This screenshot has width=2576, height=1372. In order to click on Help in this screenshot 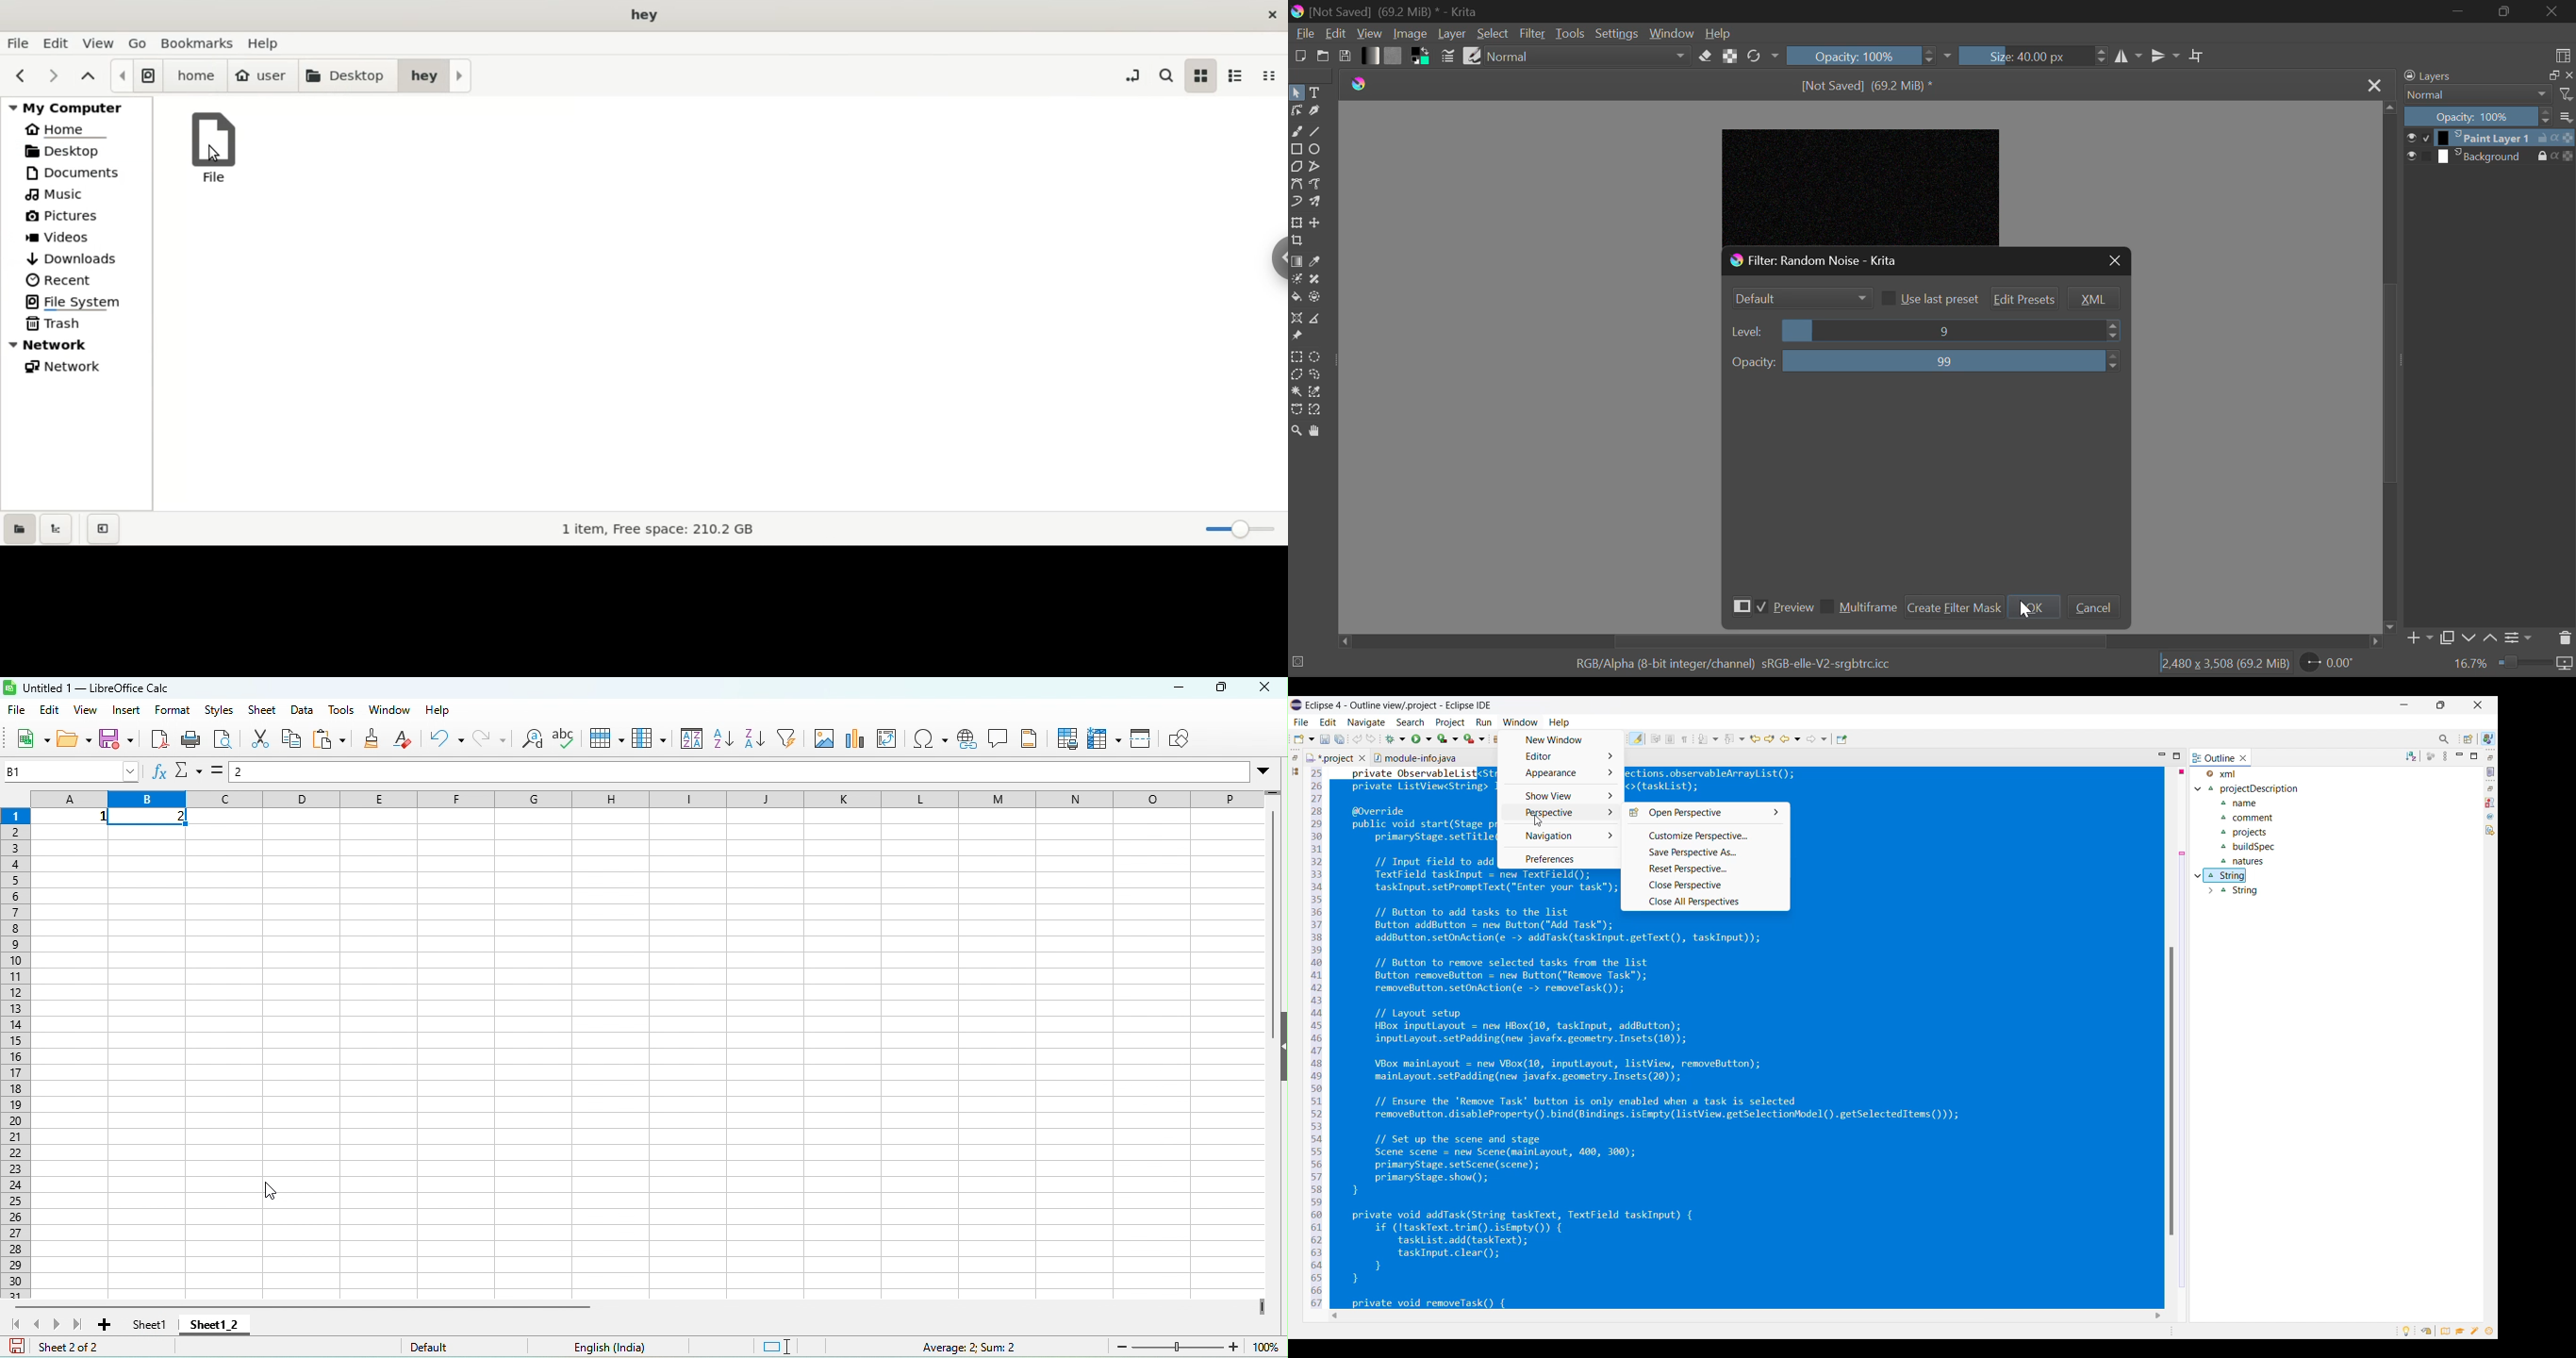, I will do `click(1717, 34)`.